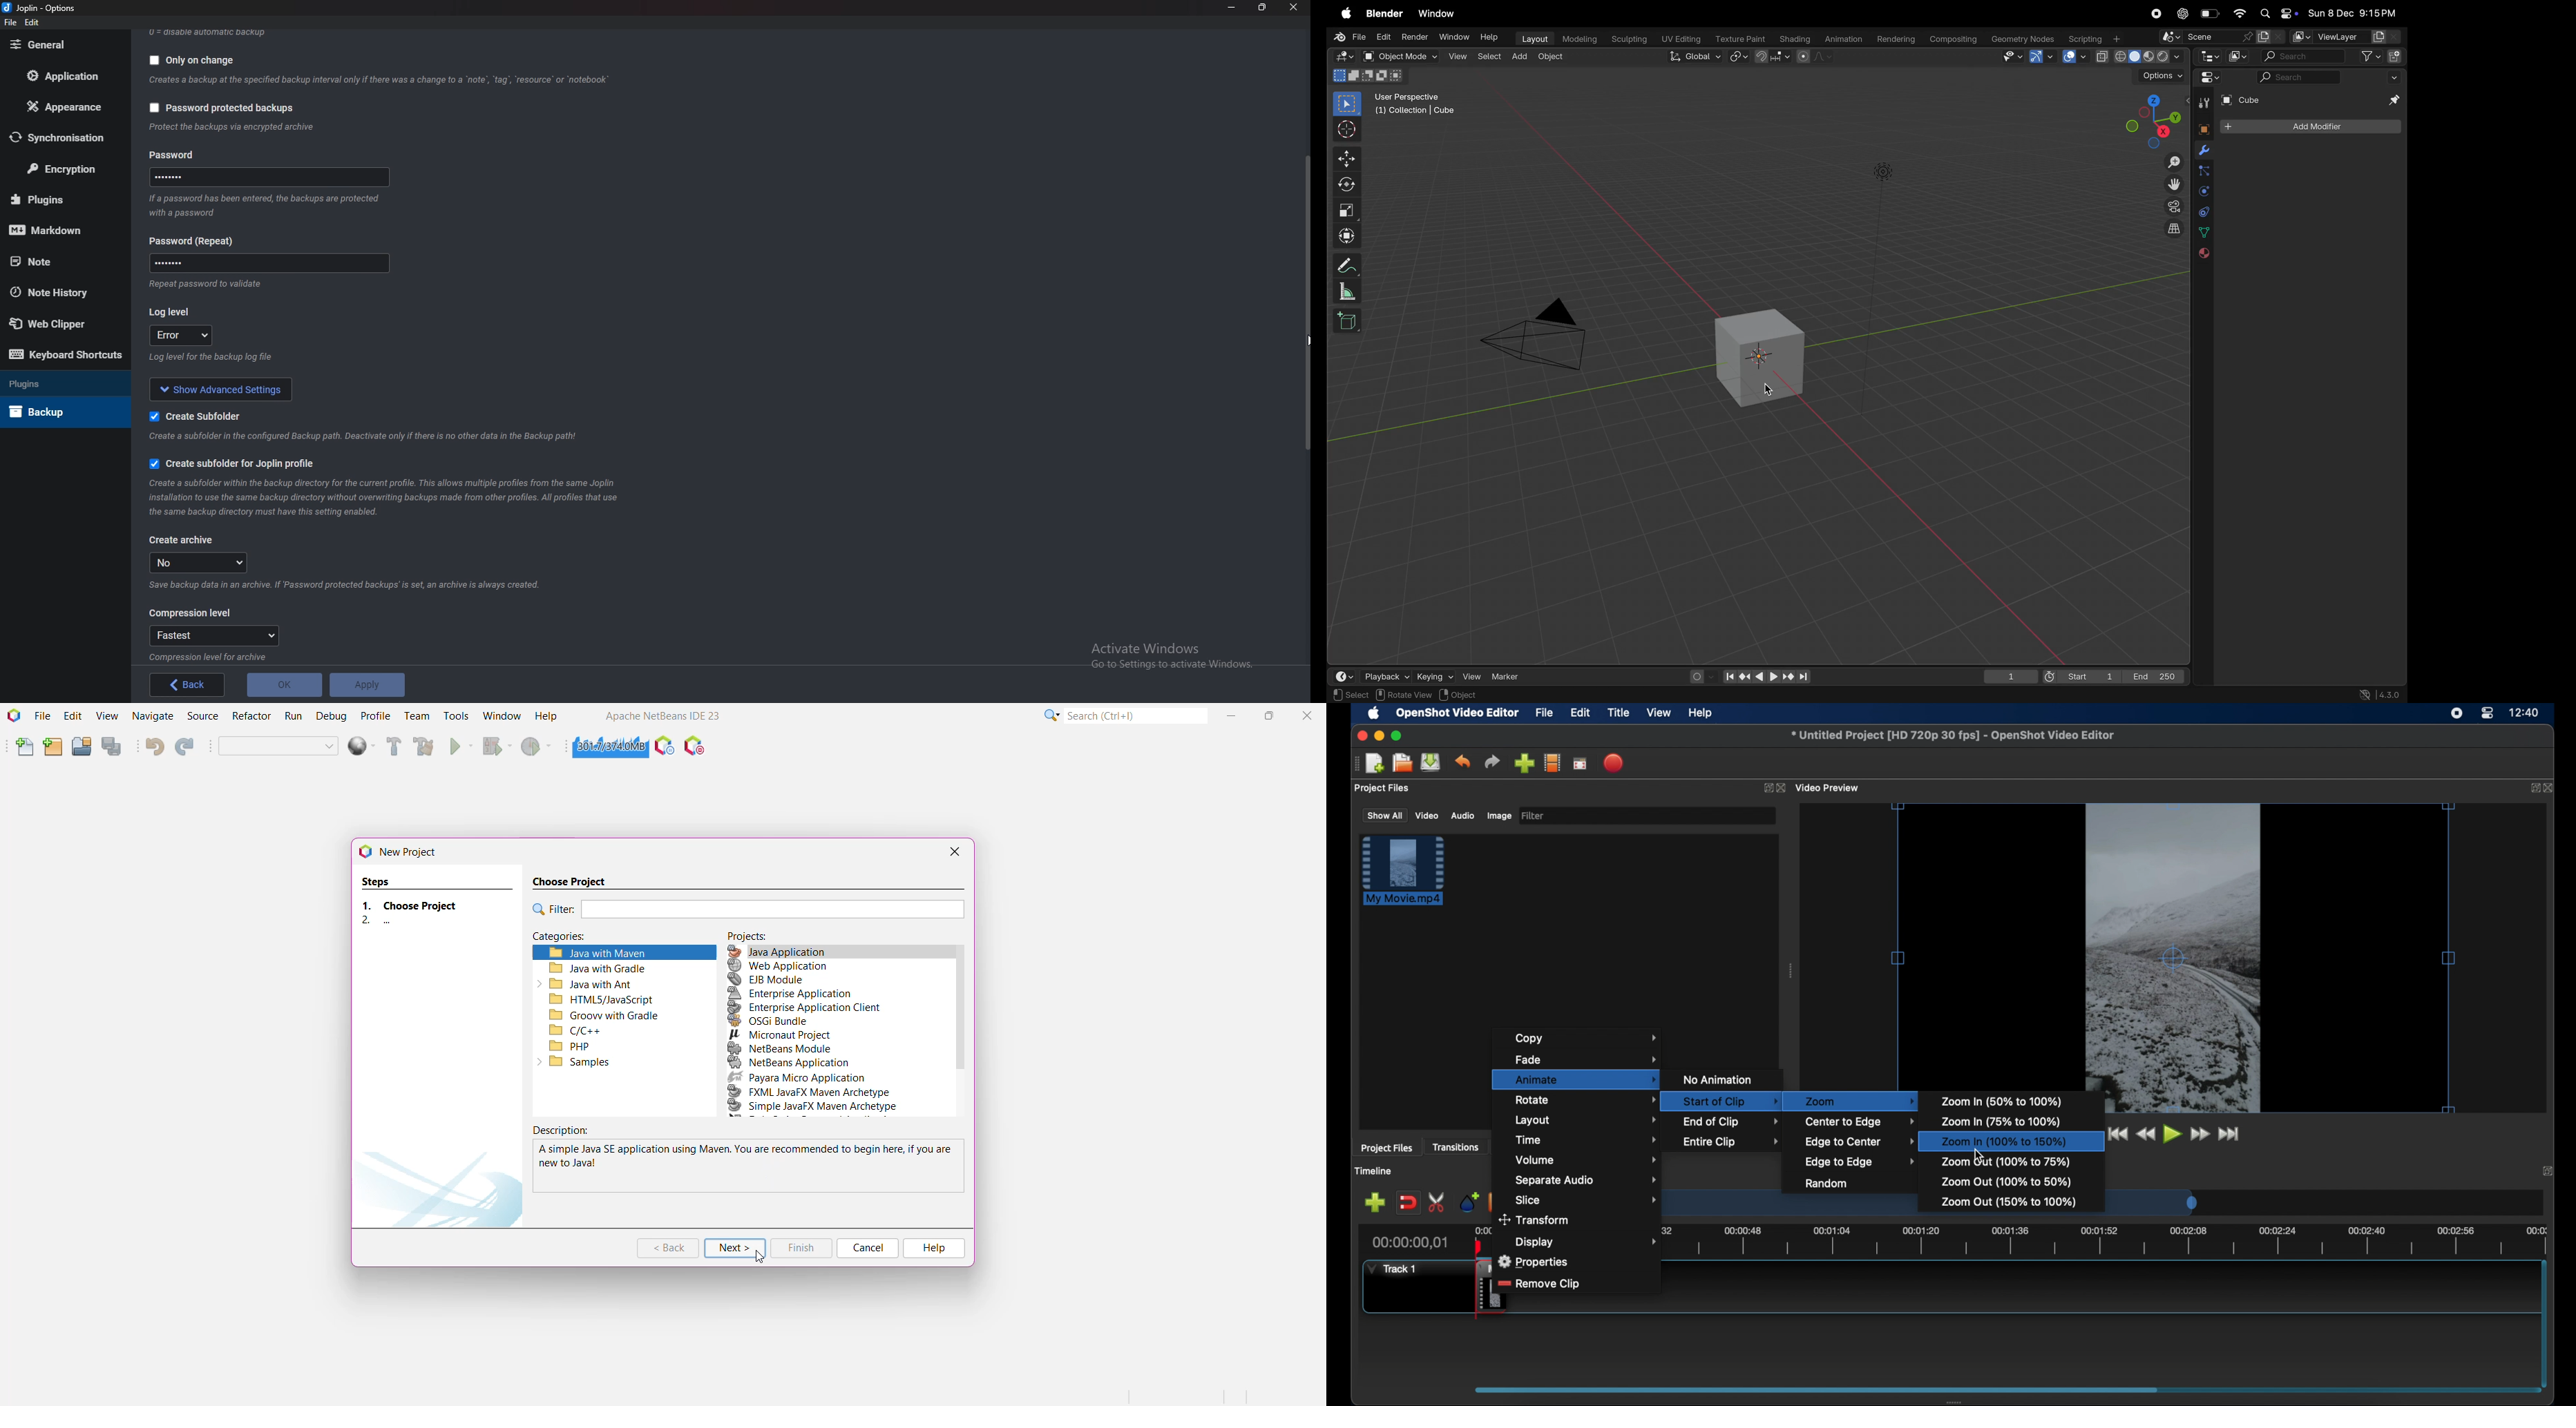  I want to click on Info, so click(213, 657).